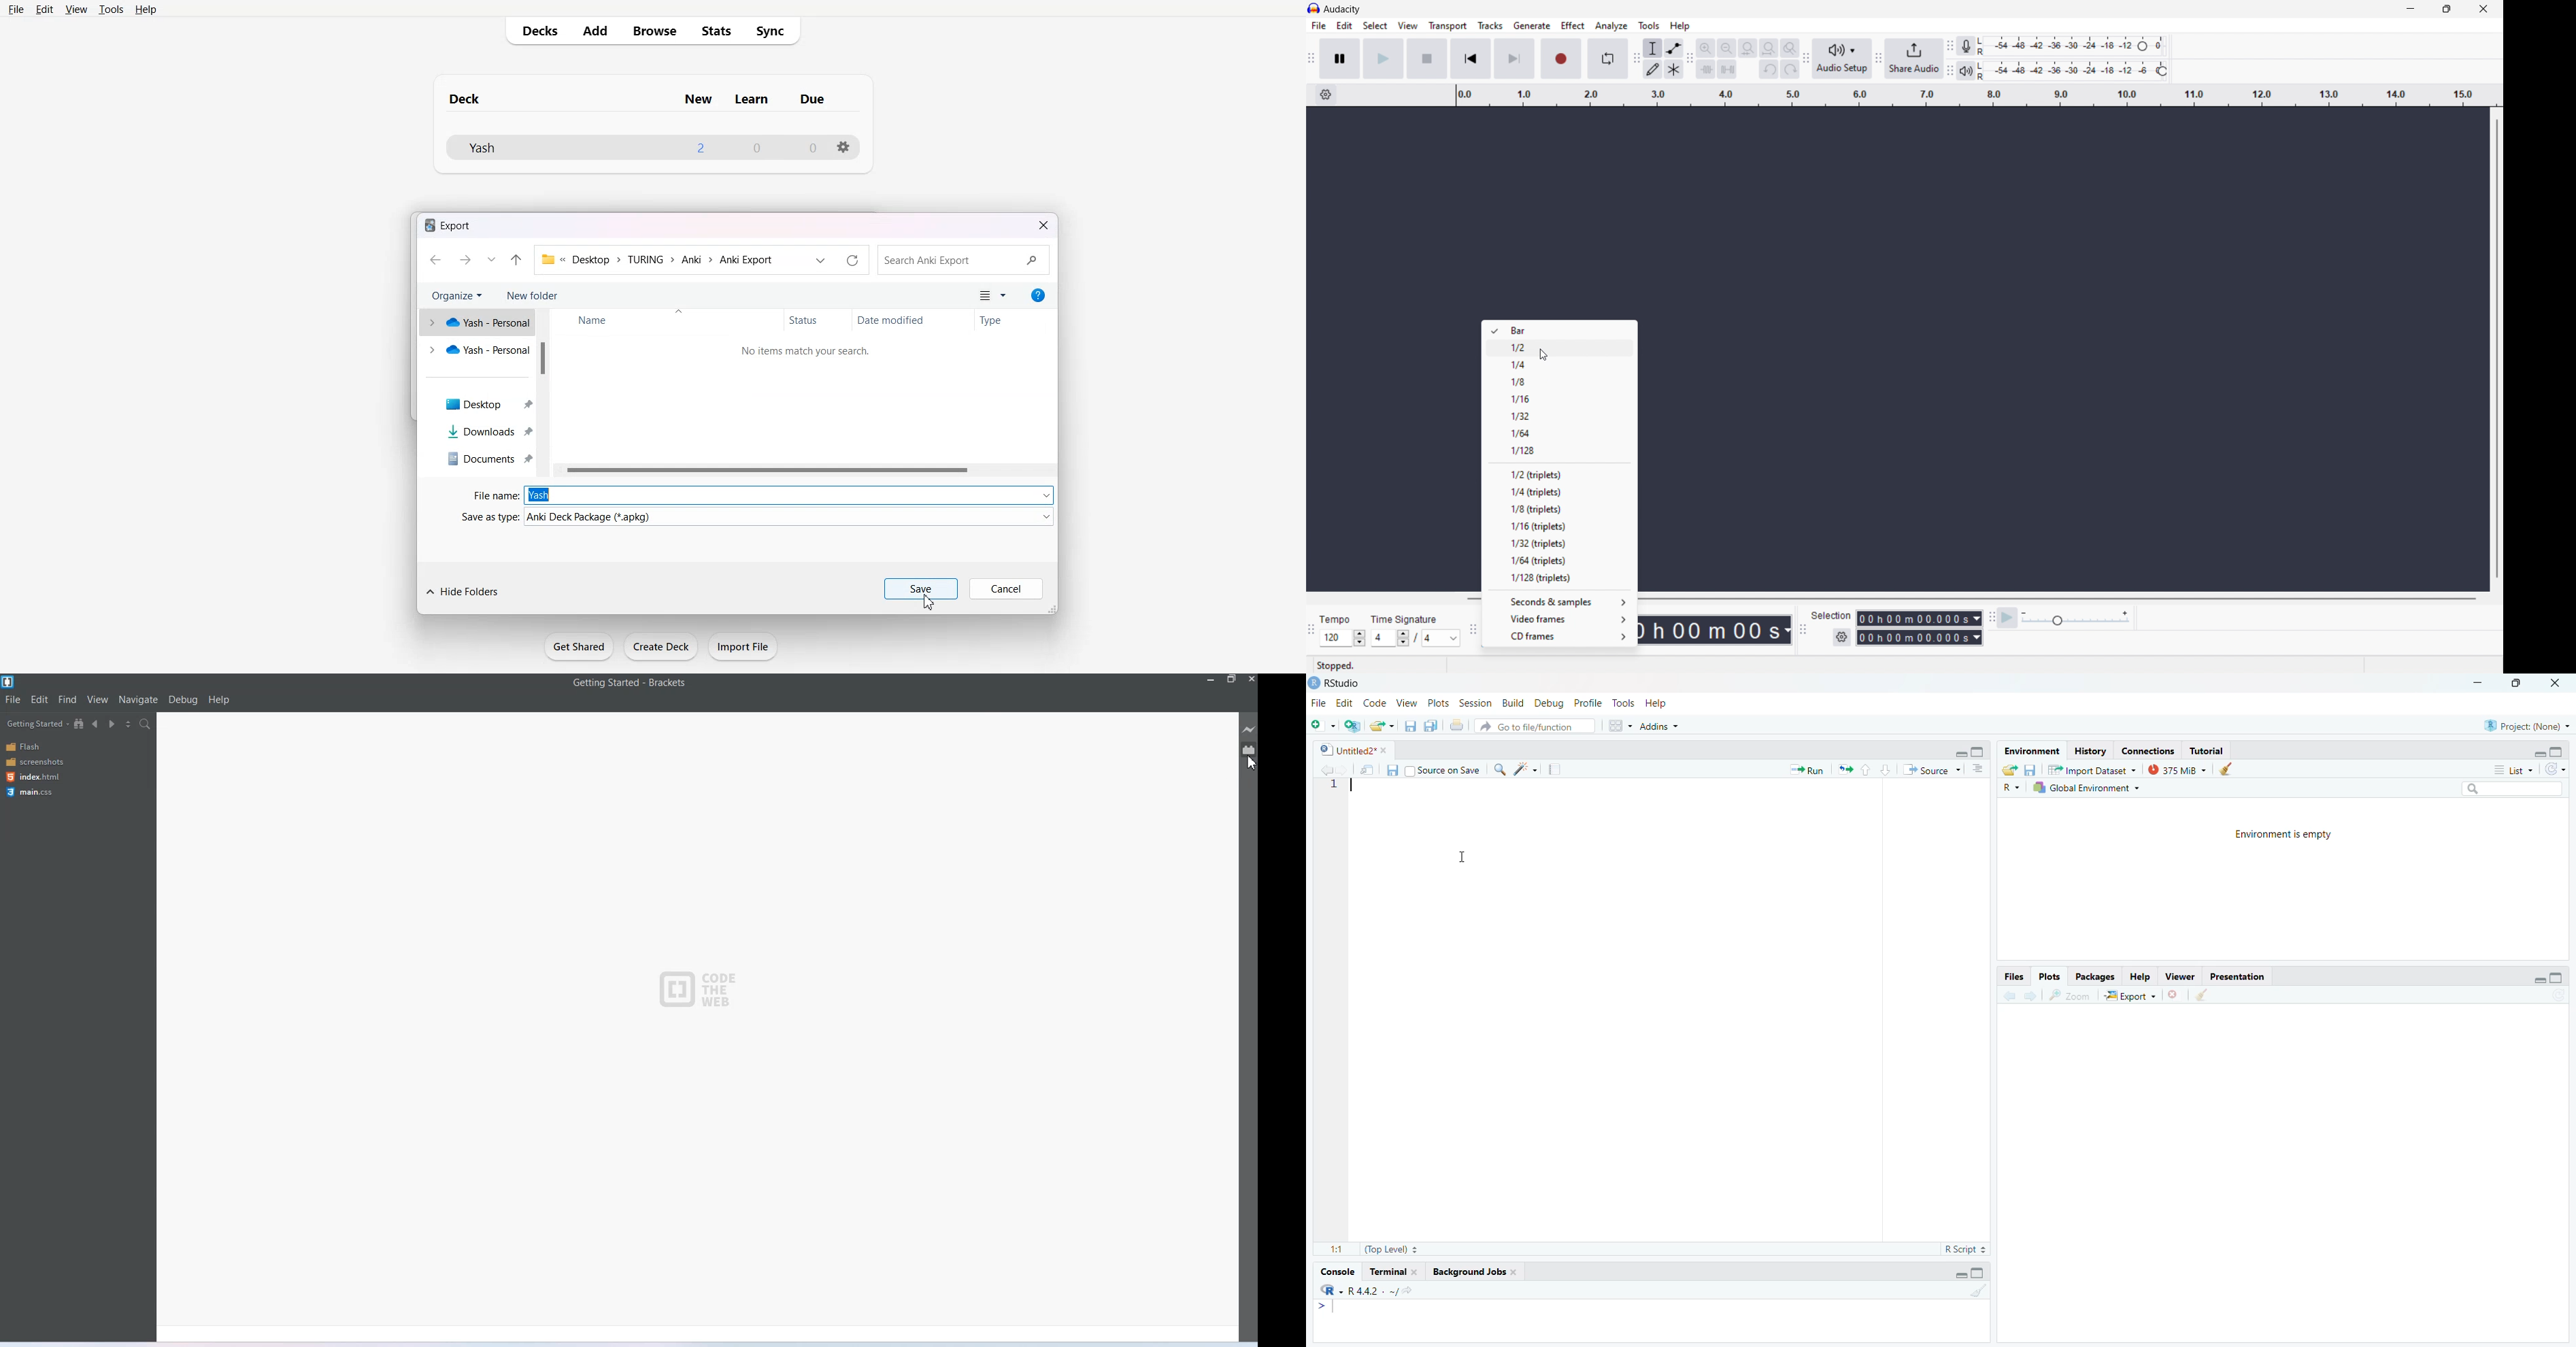 The width and height of the screenshot is (2576, 1372). What do you see at coordinates (1865, 771) in the screenshot?
I see `go to previous section/chunk` at bounding box center [1865, 771].